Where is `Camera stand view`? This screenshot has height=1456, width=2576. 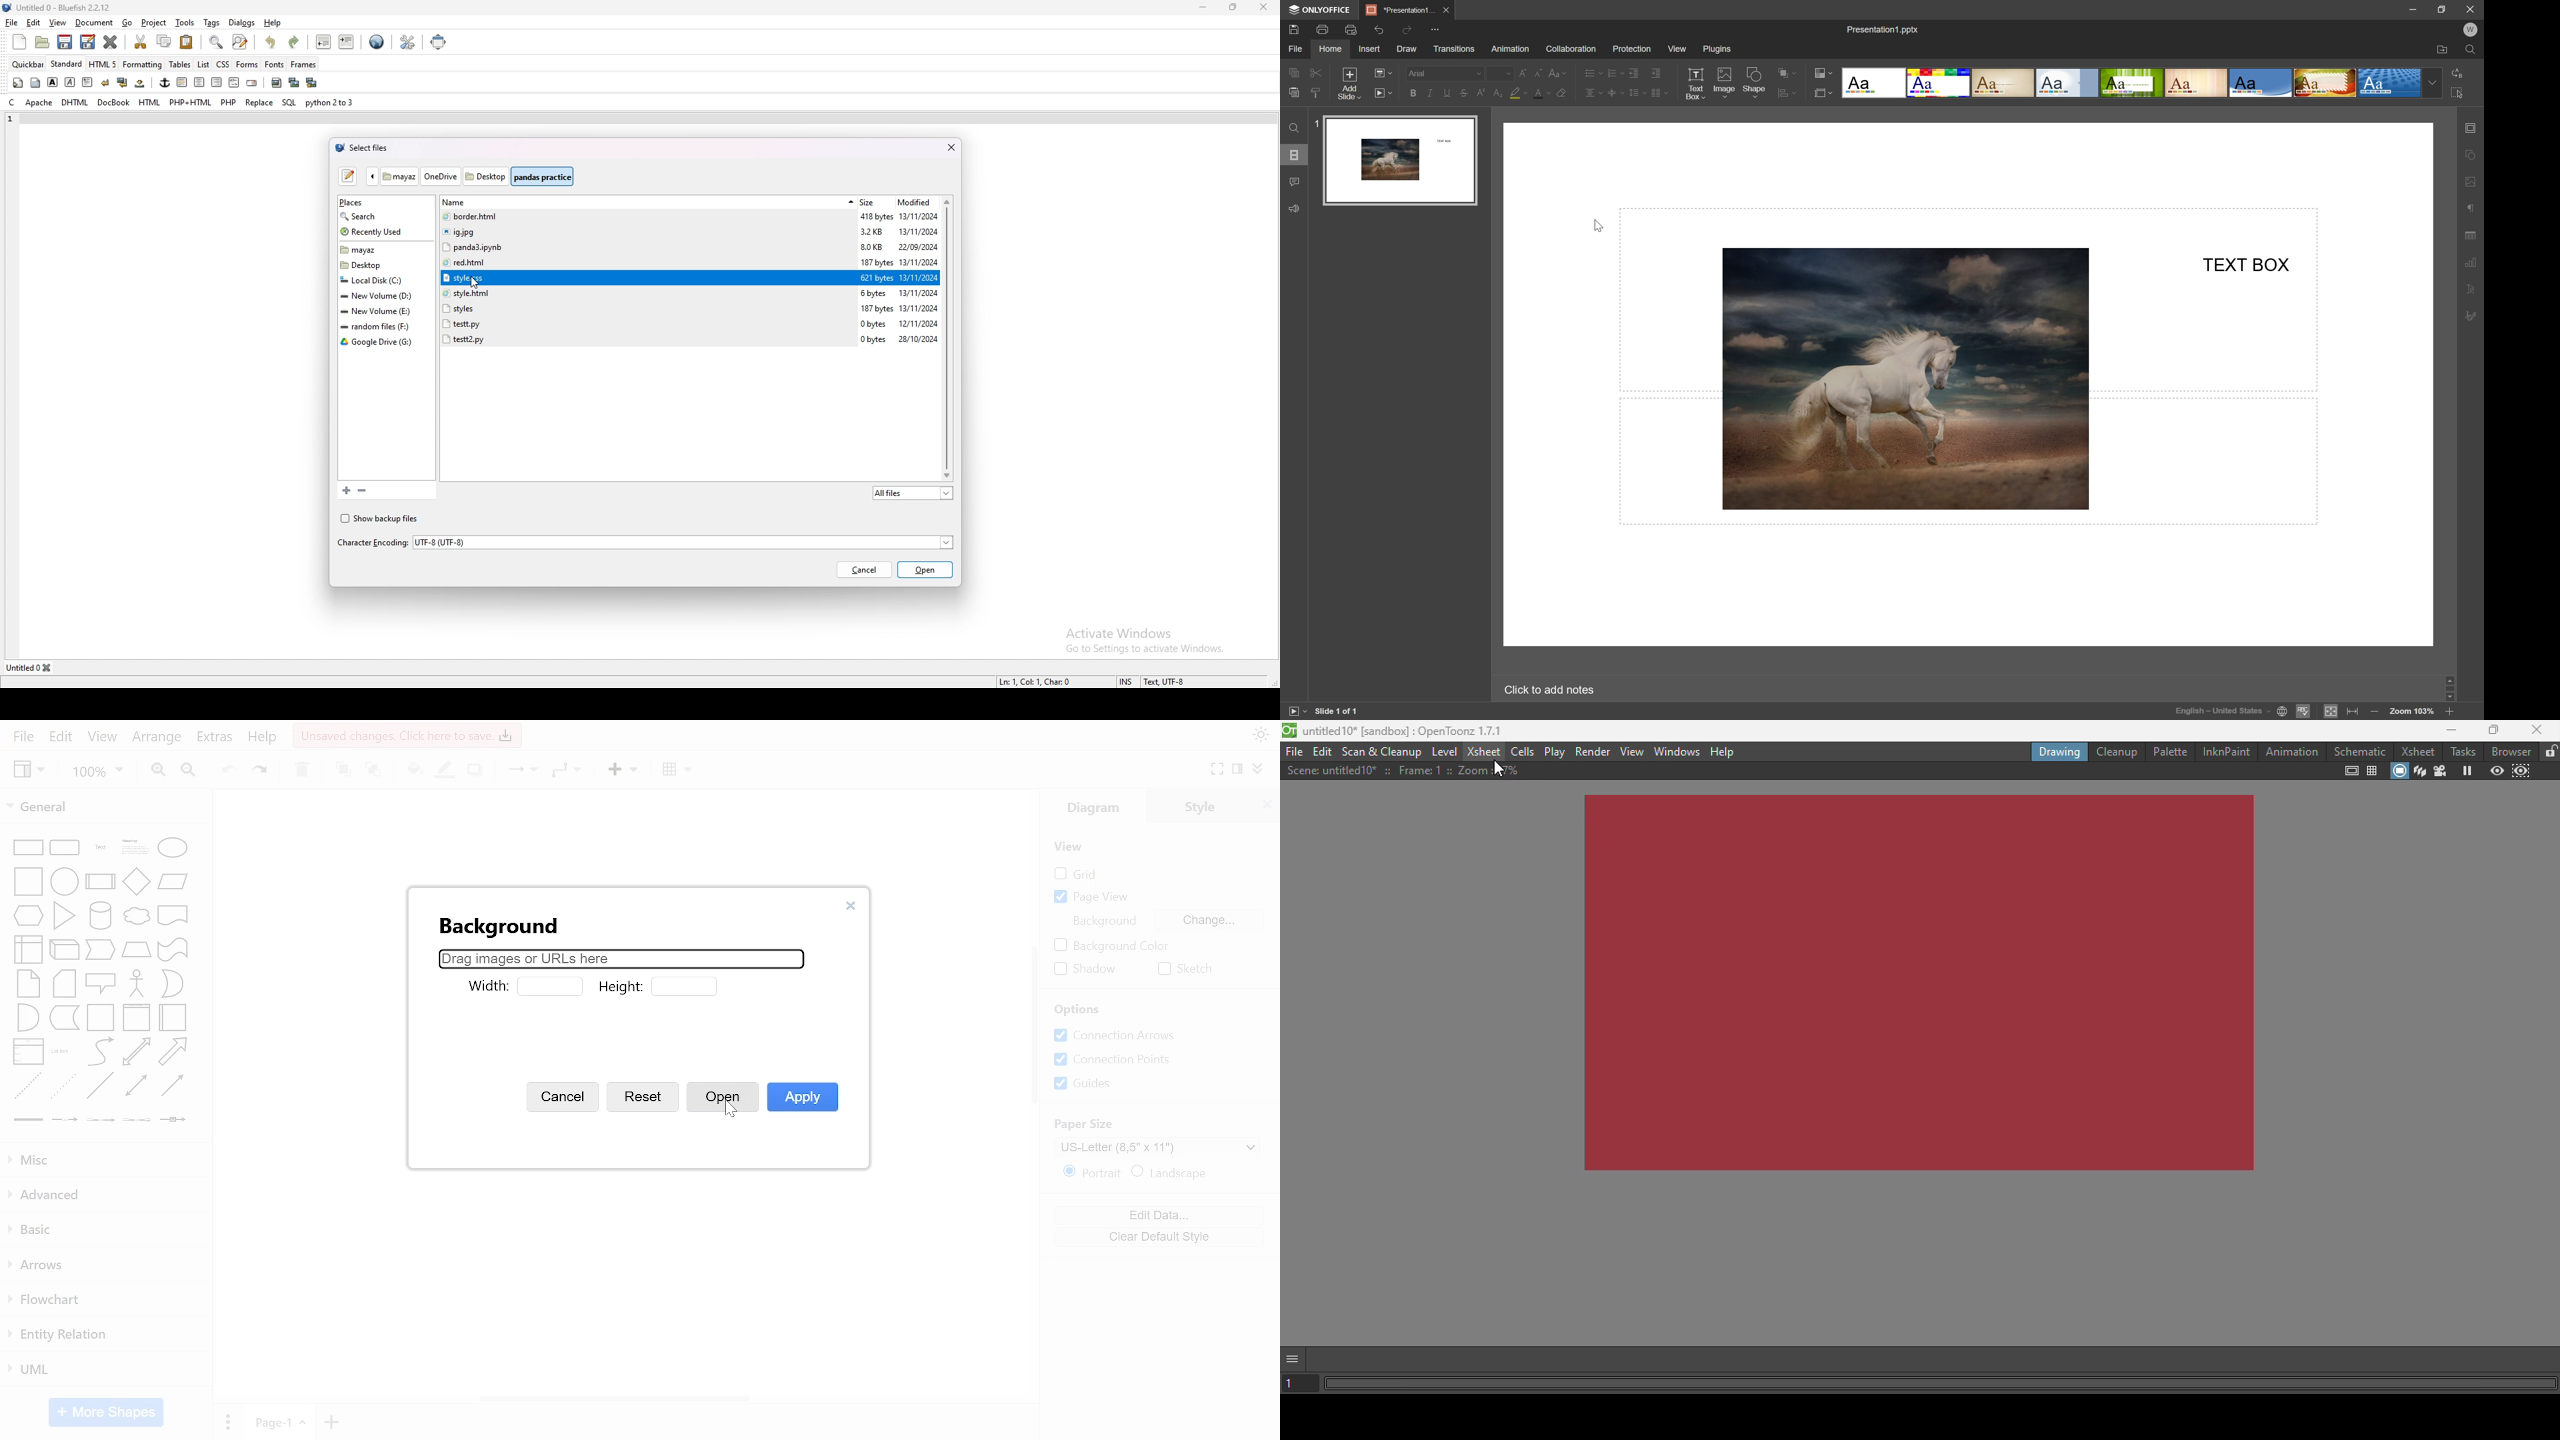 Camera stand view is located at coordinates (2398, 772).